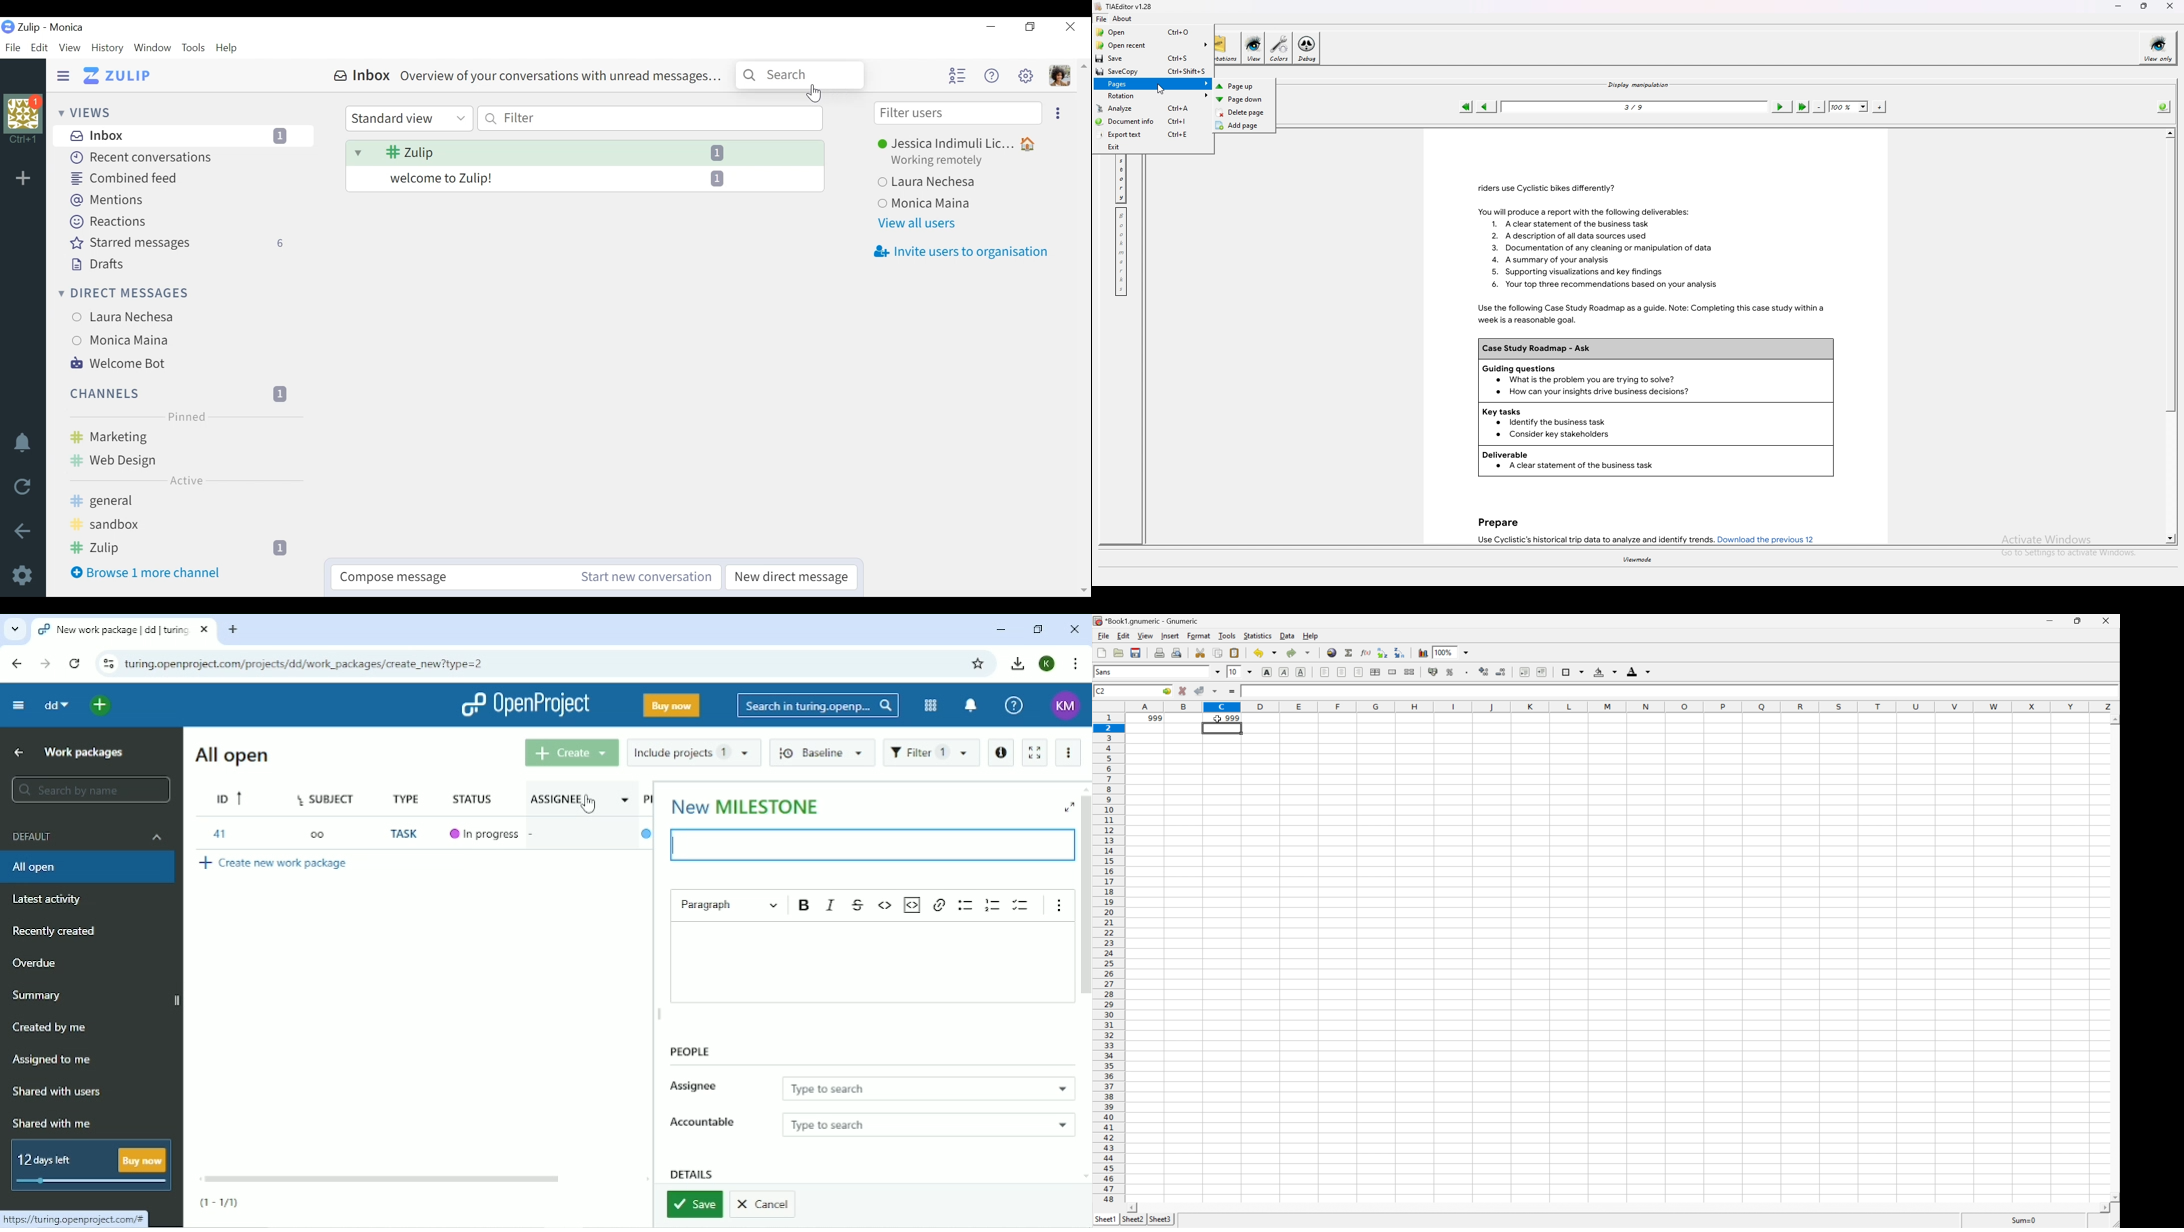 This screenshot has height=1232, width=2184. I want to click on accept changes across selections, so click(1207, 691).